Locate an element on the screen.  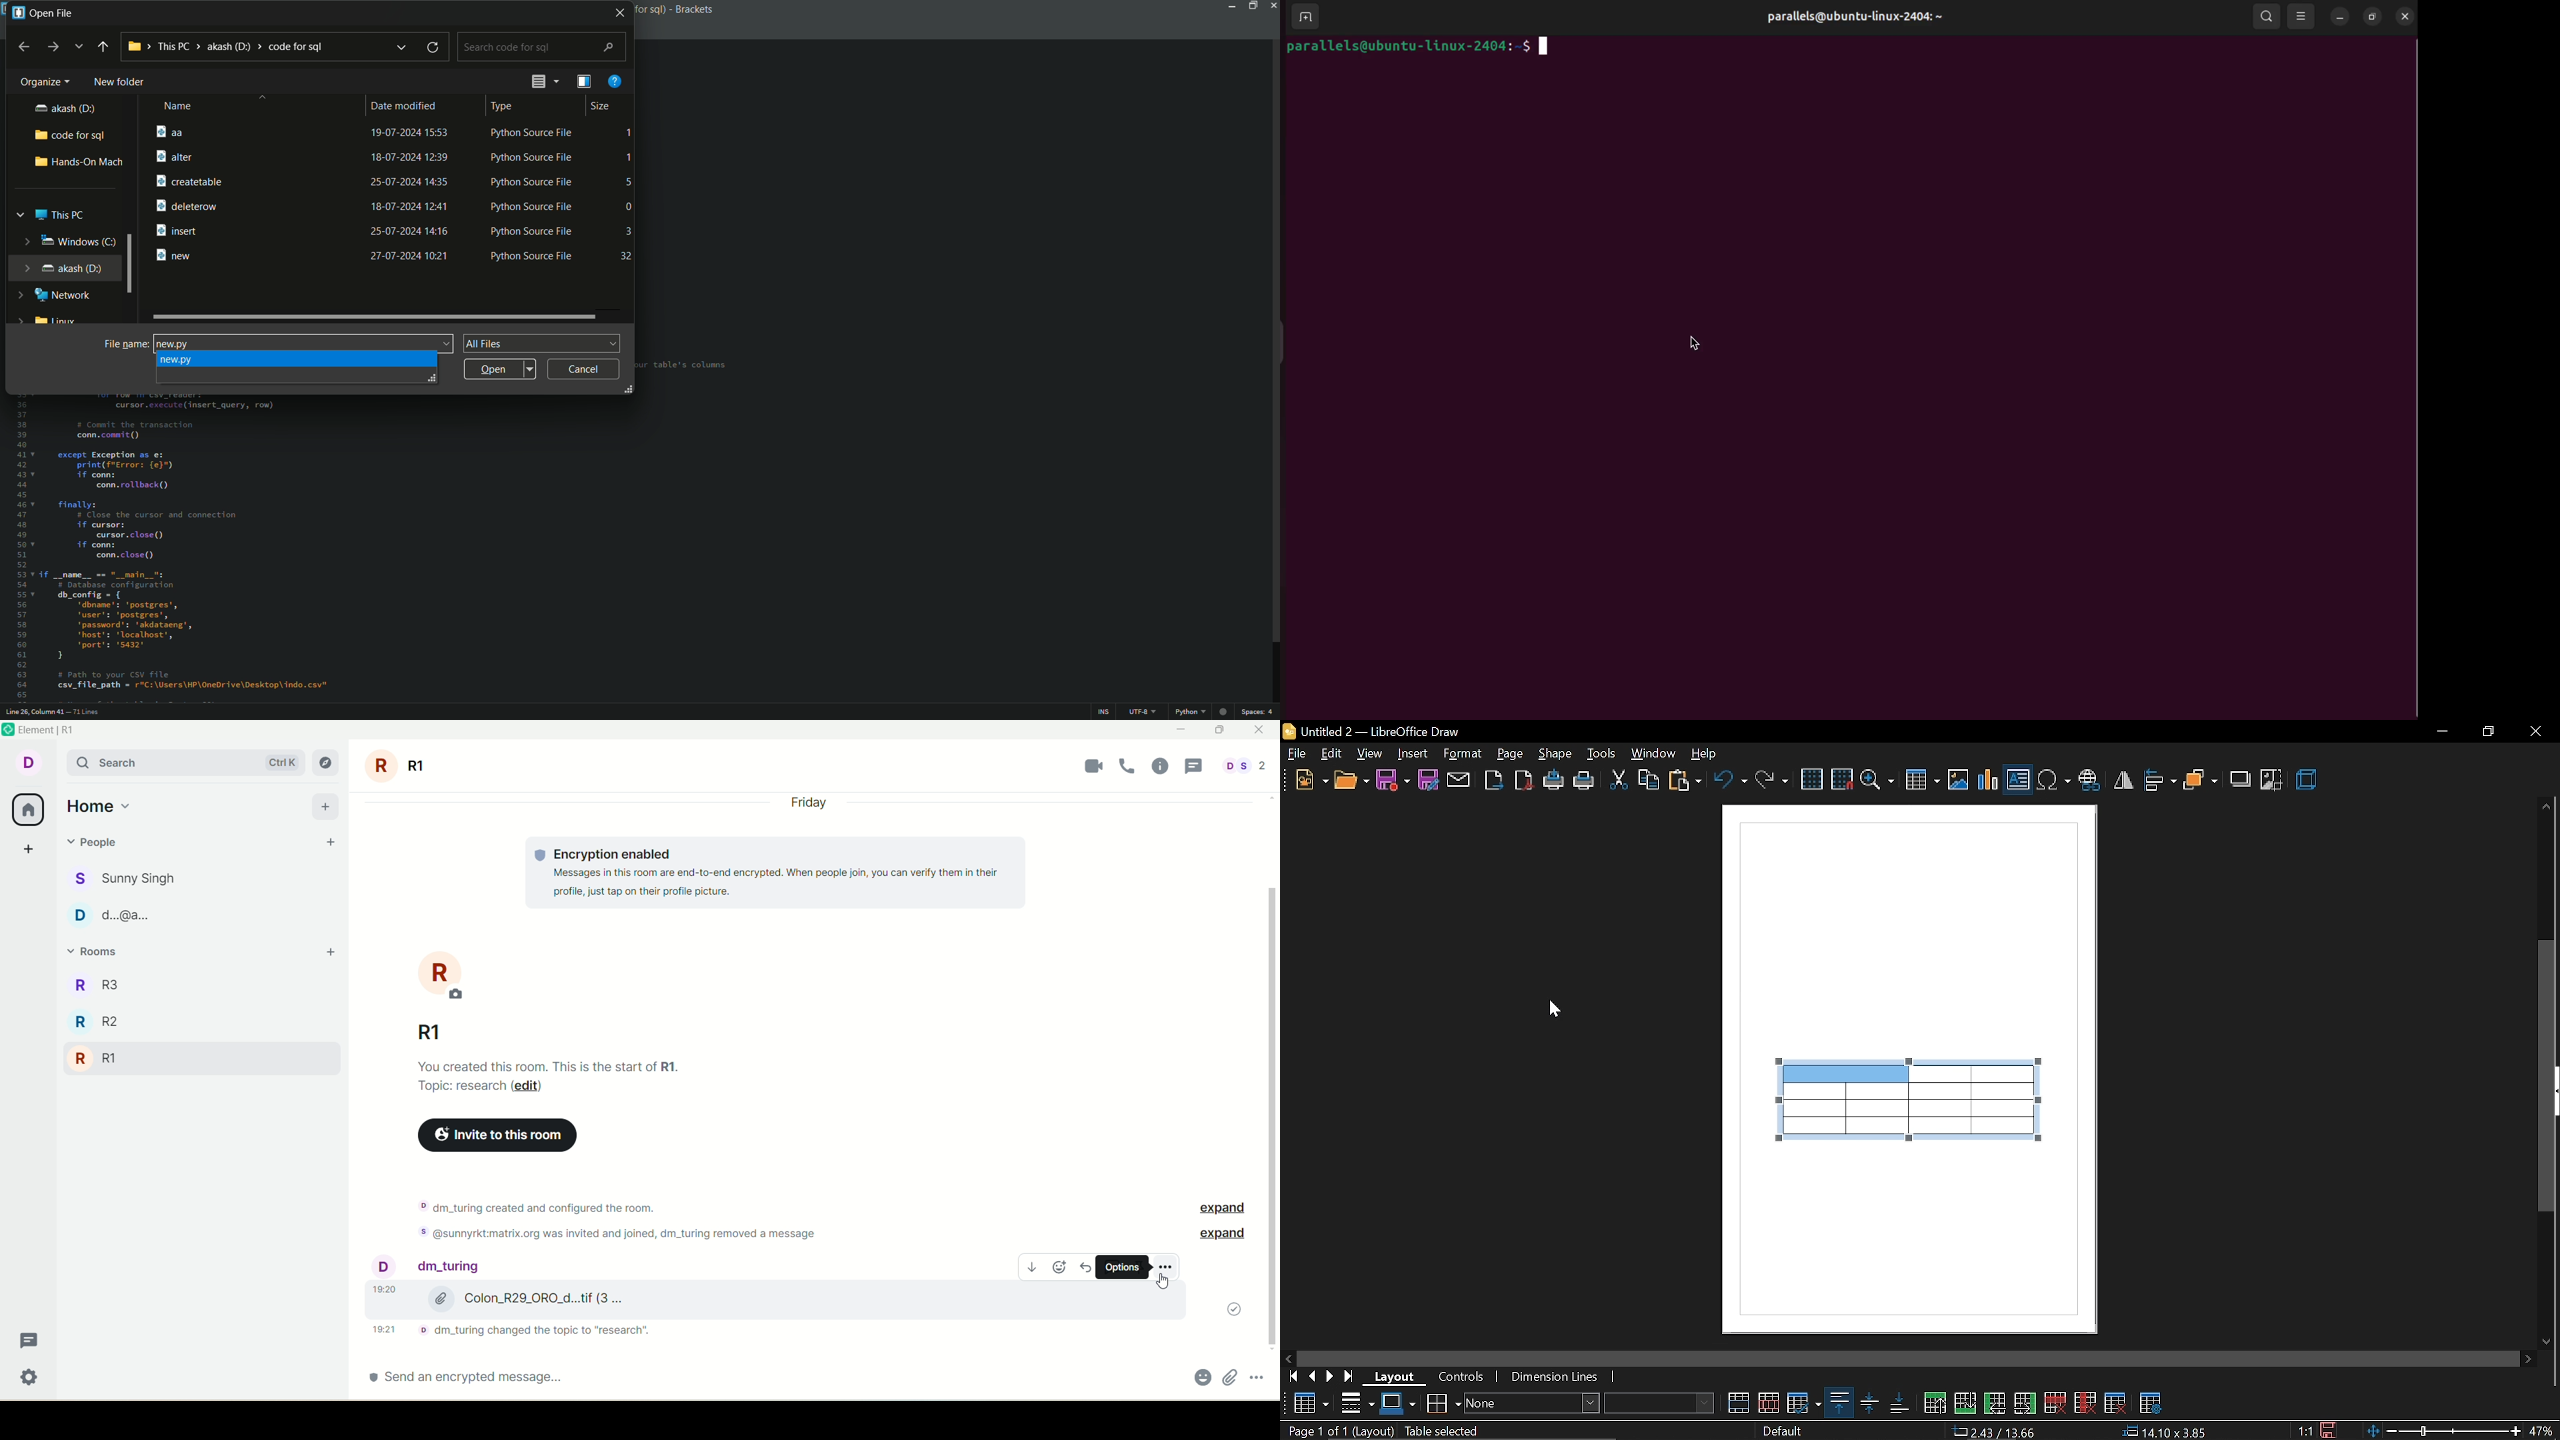
attachments is located at coordinates (1230, 1378).